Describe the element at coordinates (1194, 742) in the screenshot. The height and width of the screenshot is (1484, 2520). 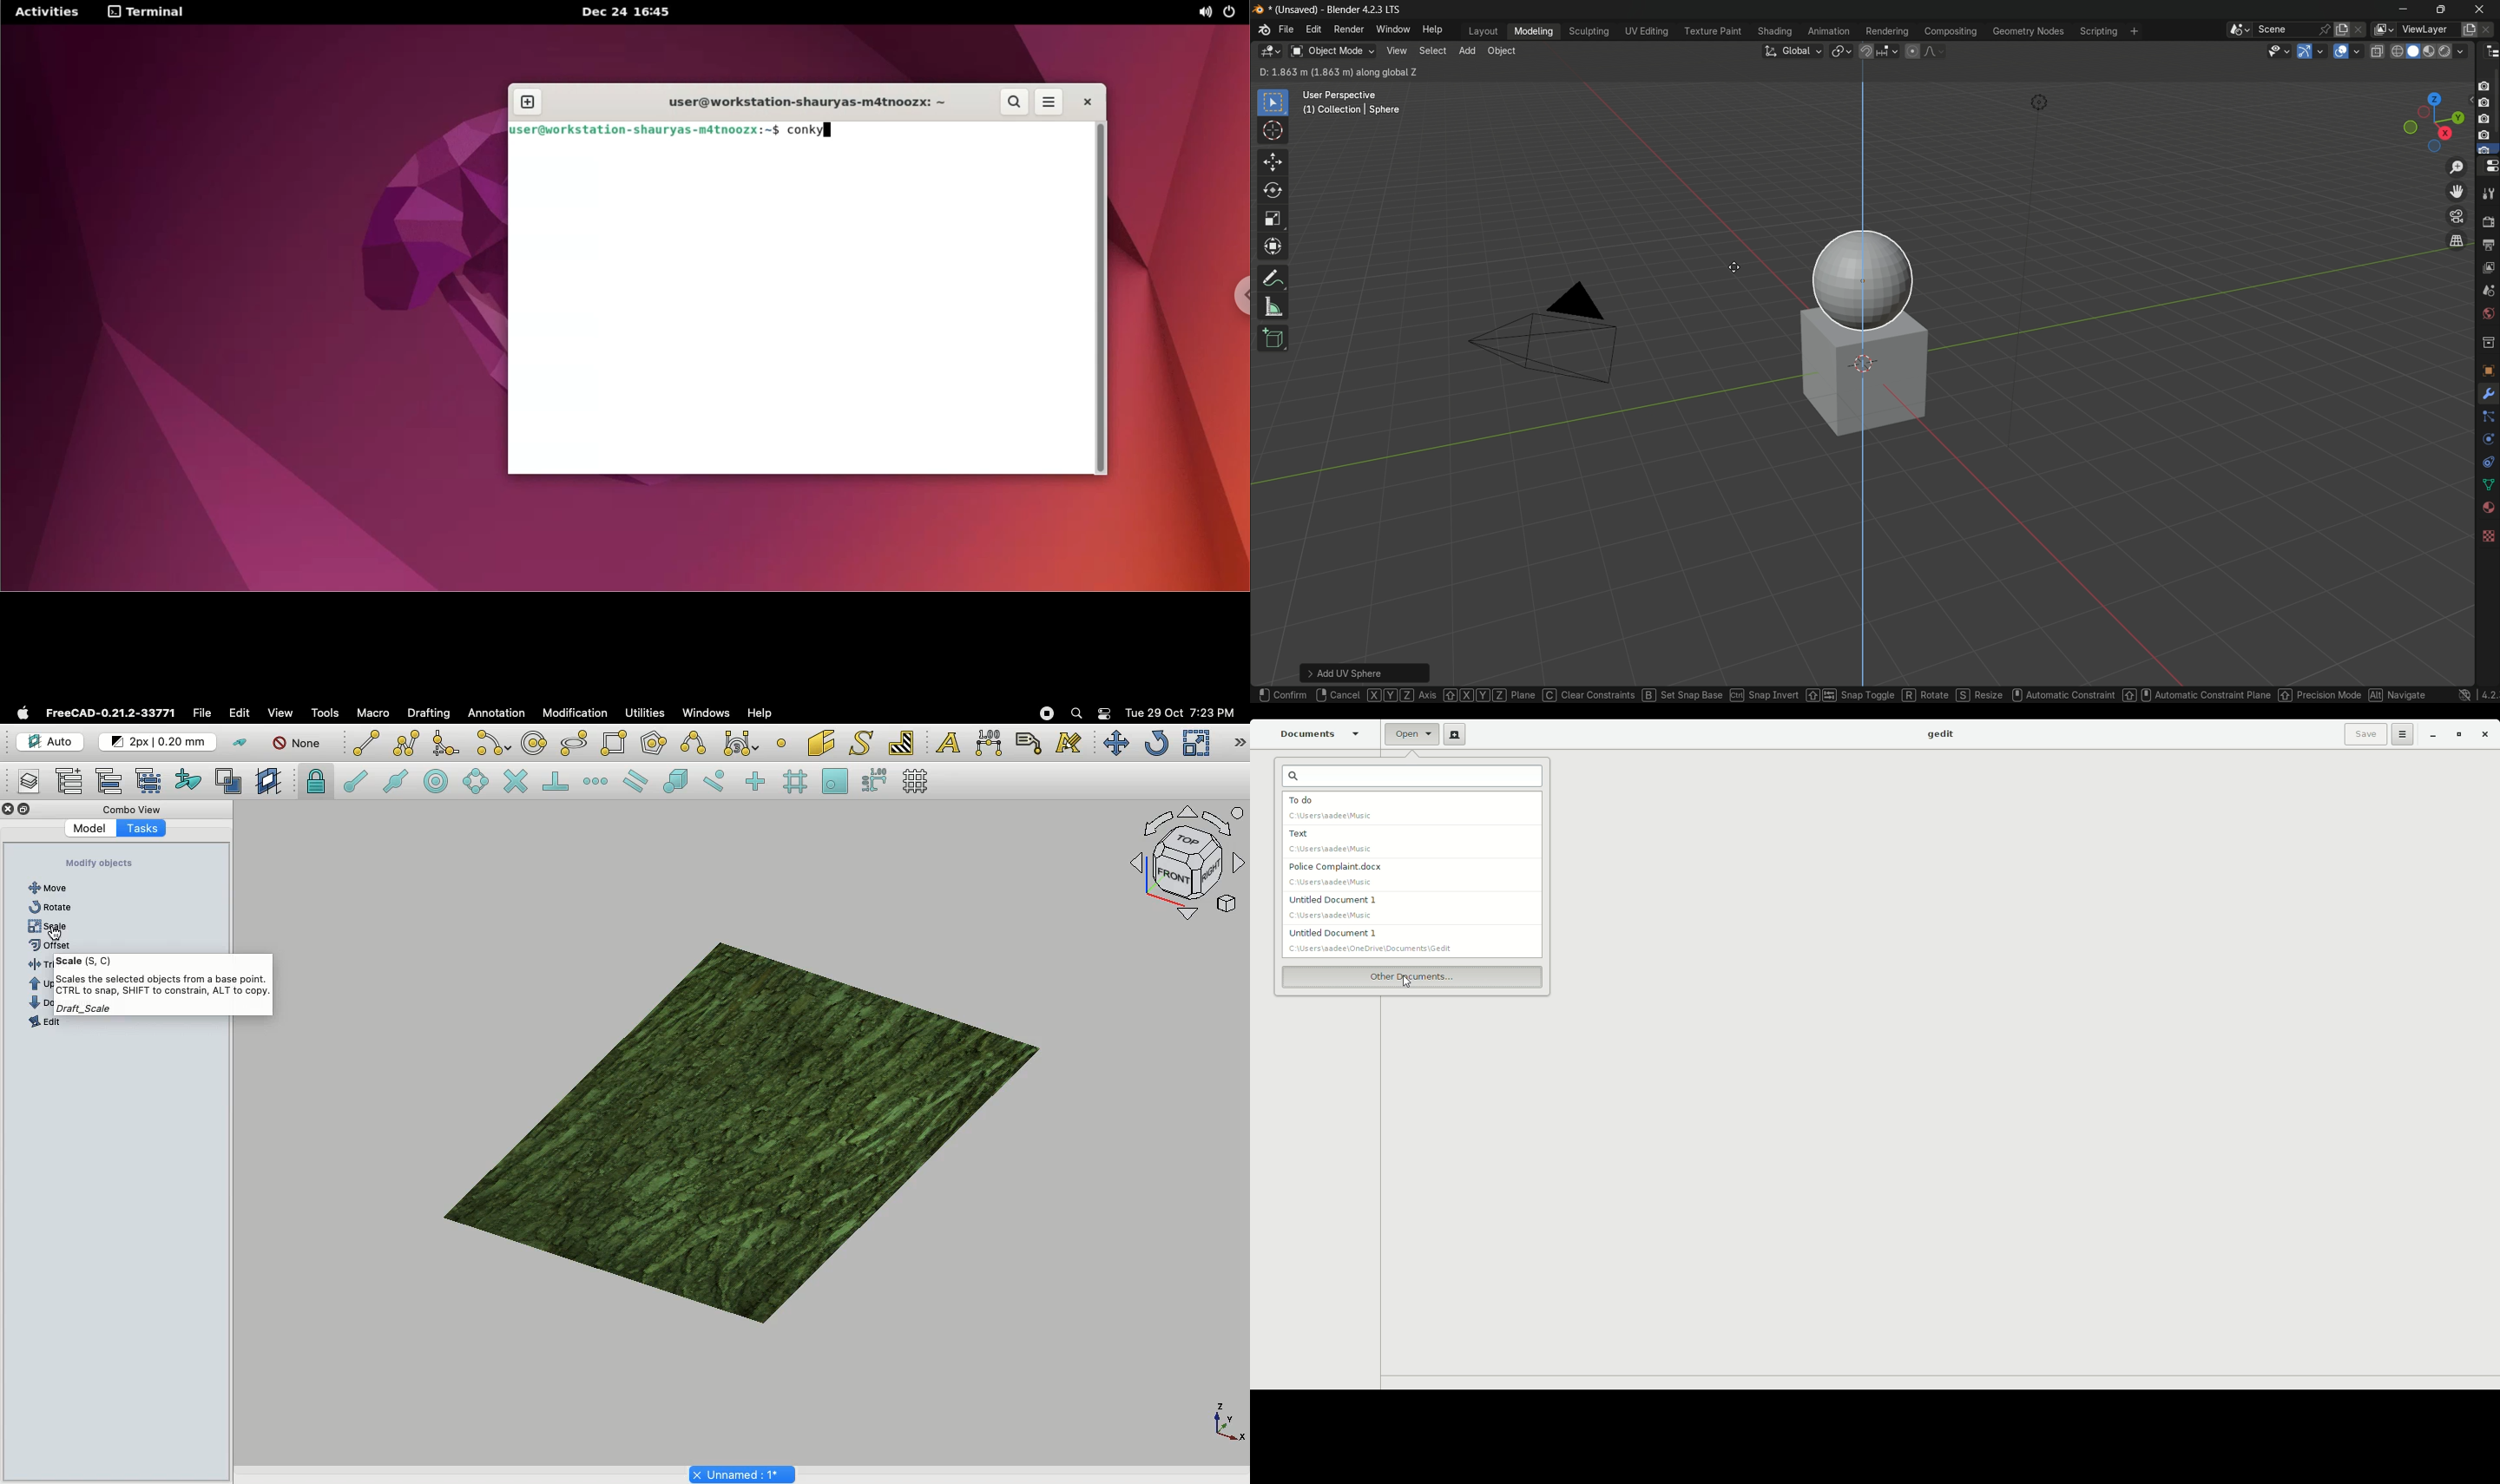
I see `Scale` at that location.